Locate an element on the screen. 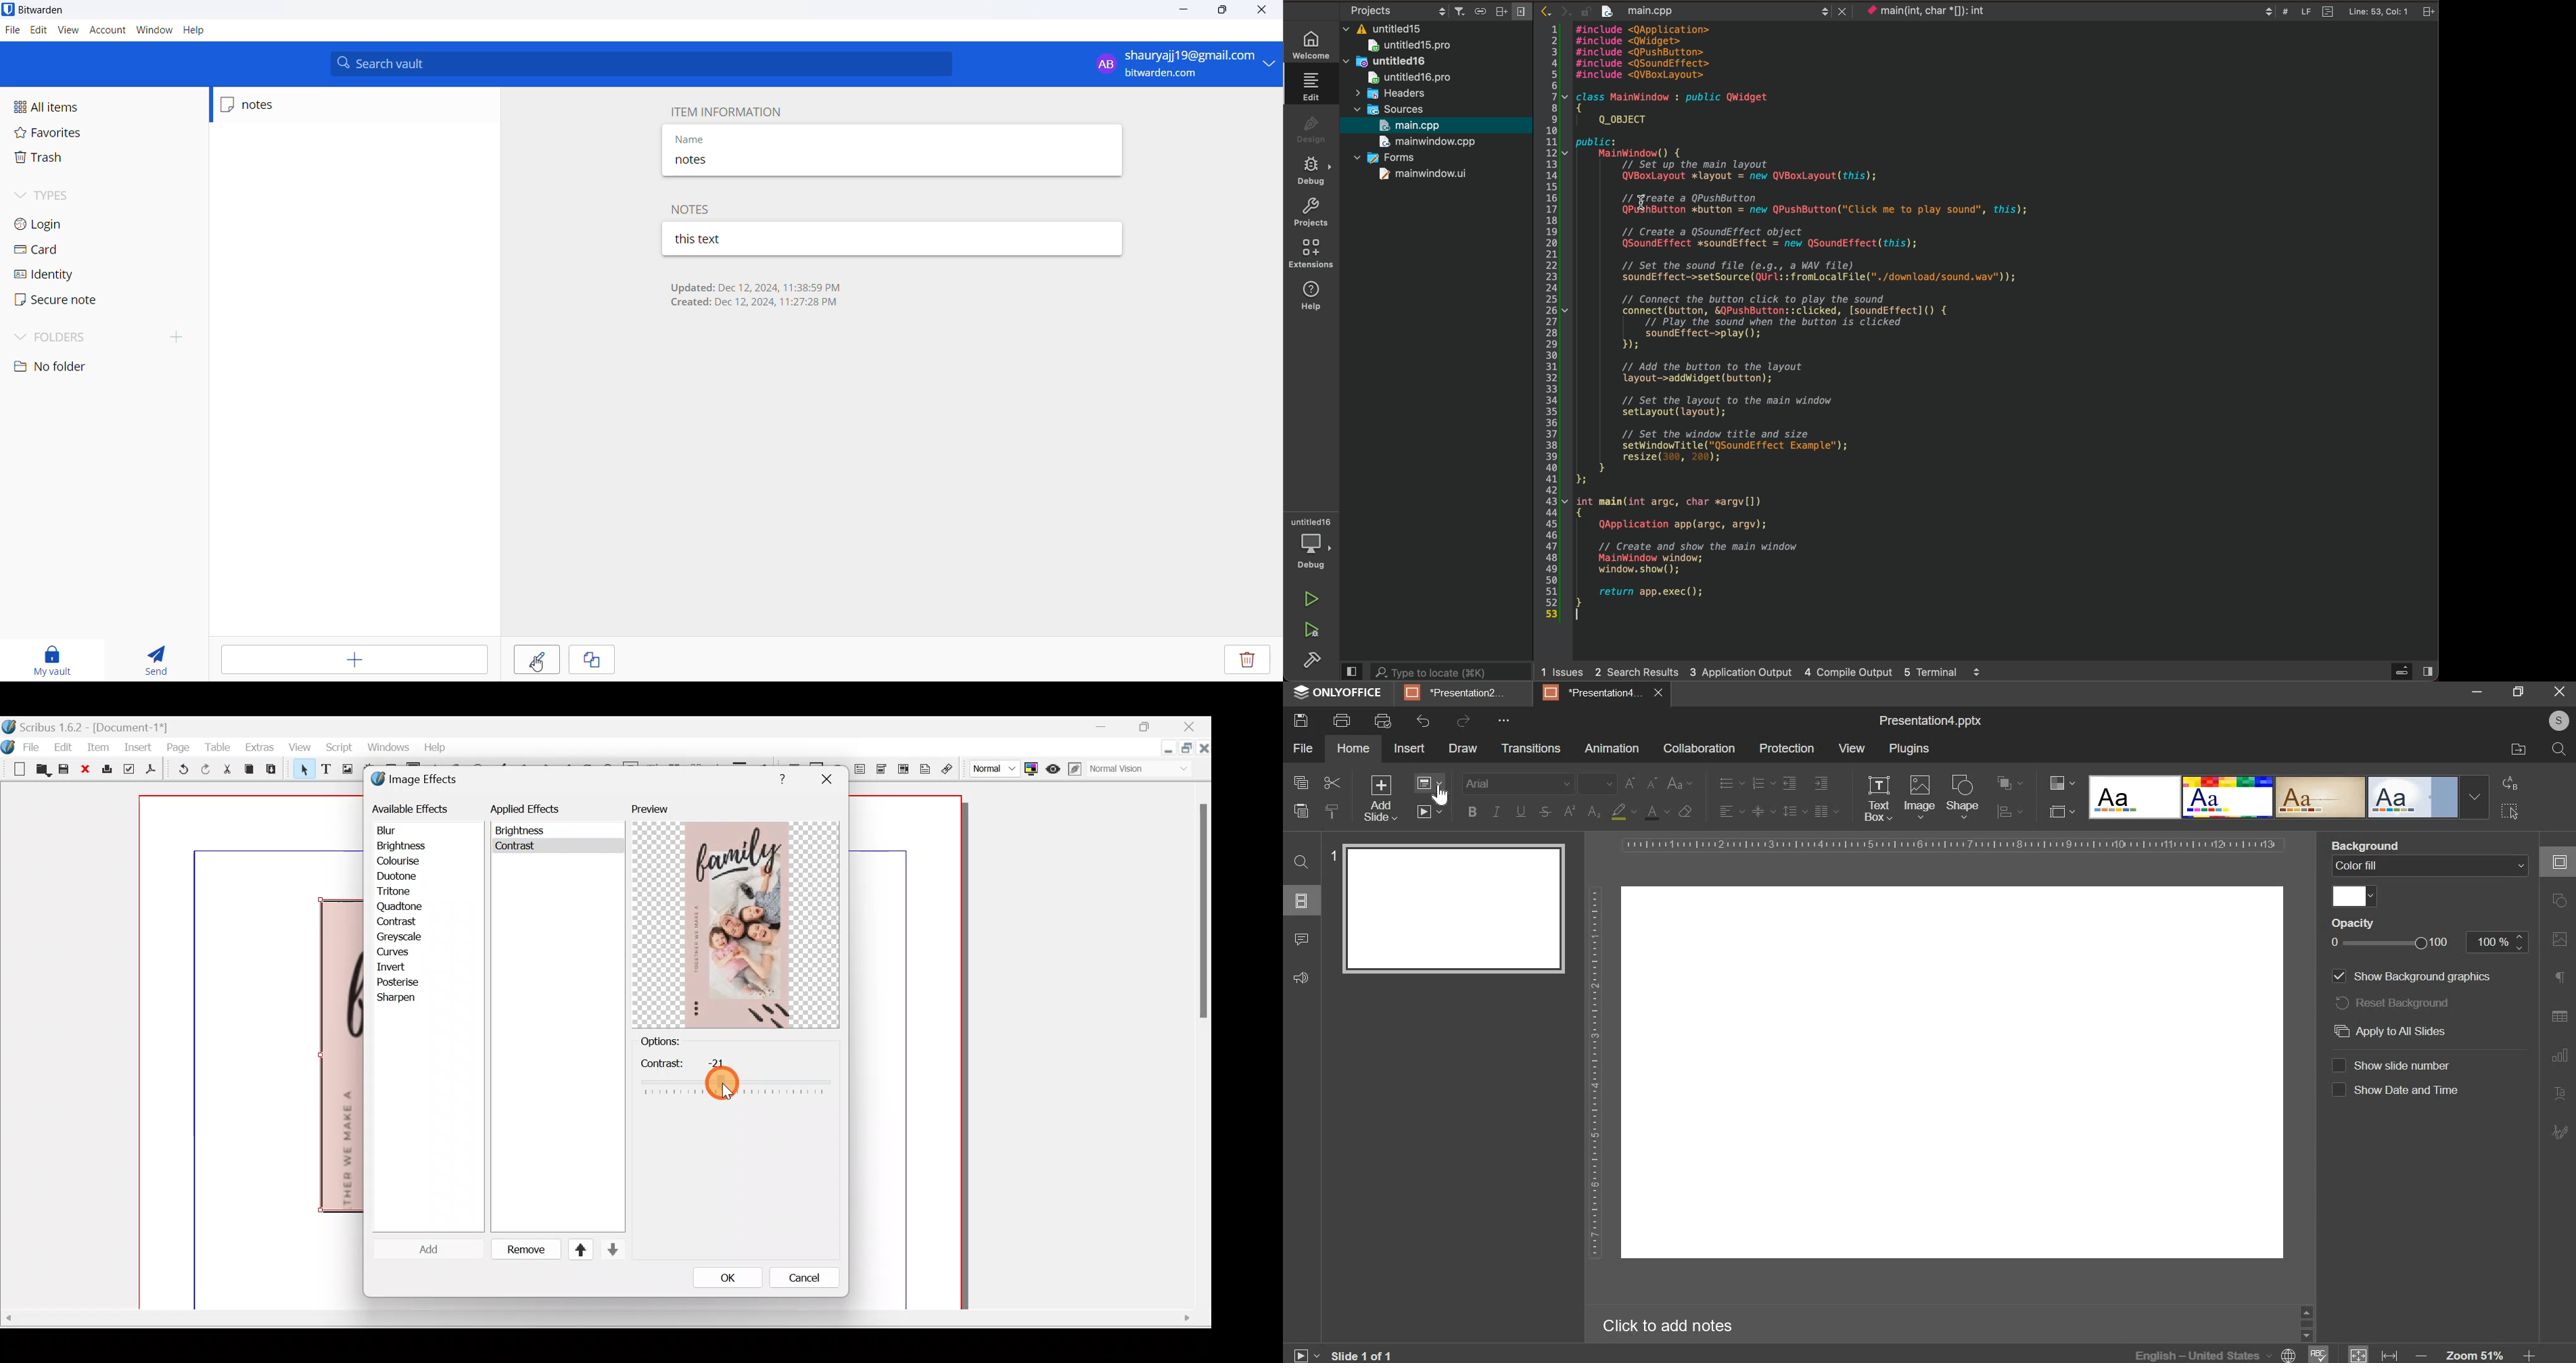 Image resolution: width=2576 pixels, height=1372 pixels. Tritone is located at coordinates (400, 893).